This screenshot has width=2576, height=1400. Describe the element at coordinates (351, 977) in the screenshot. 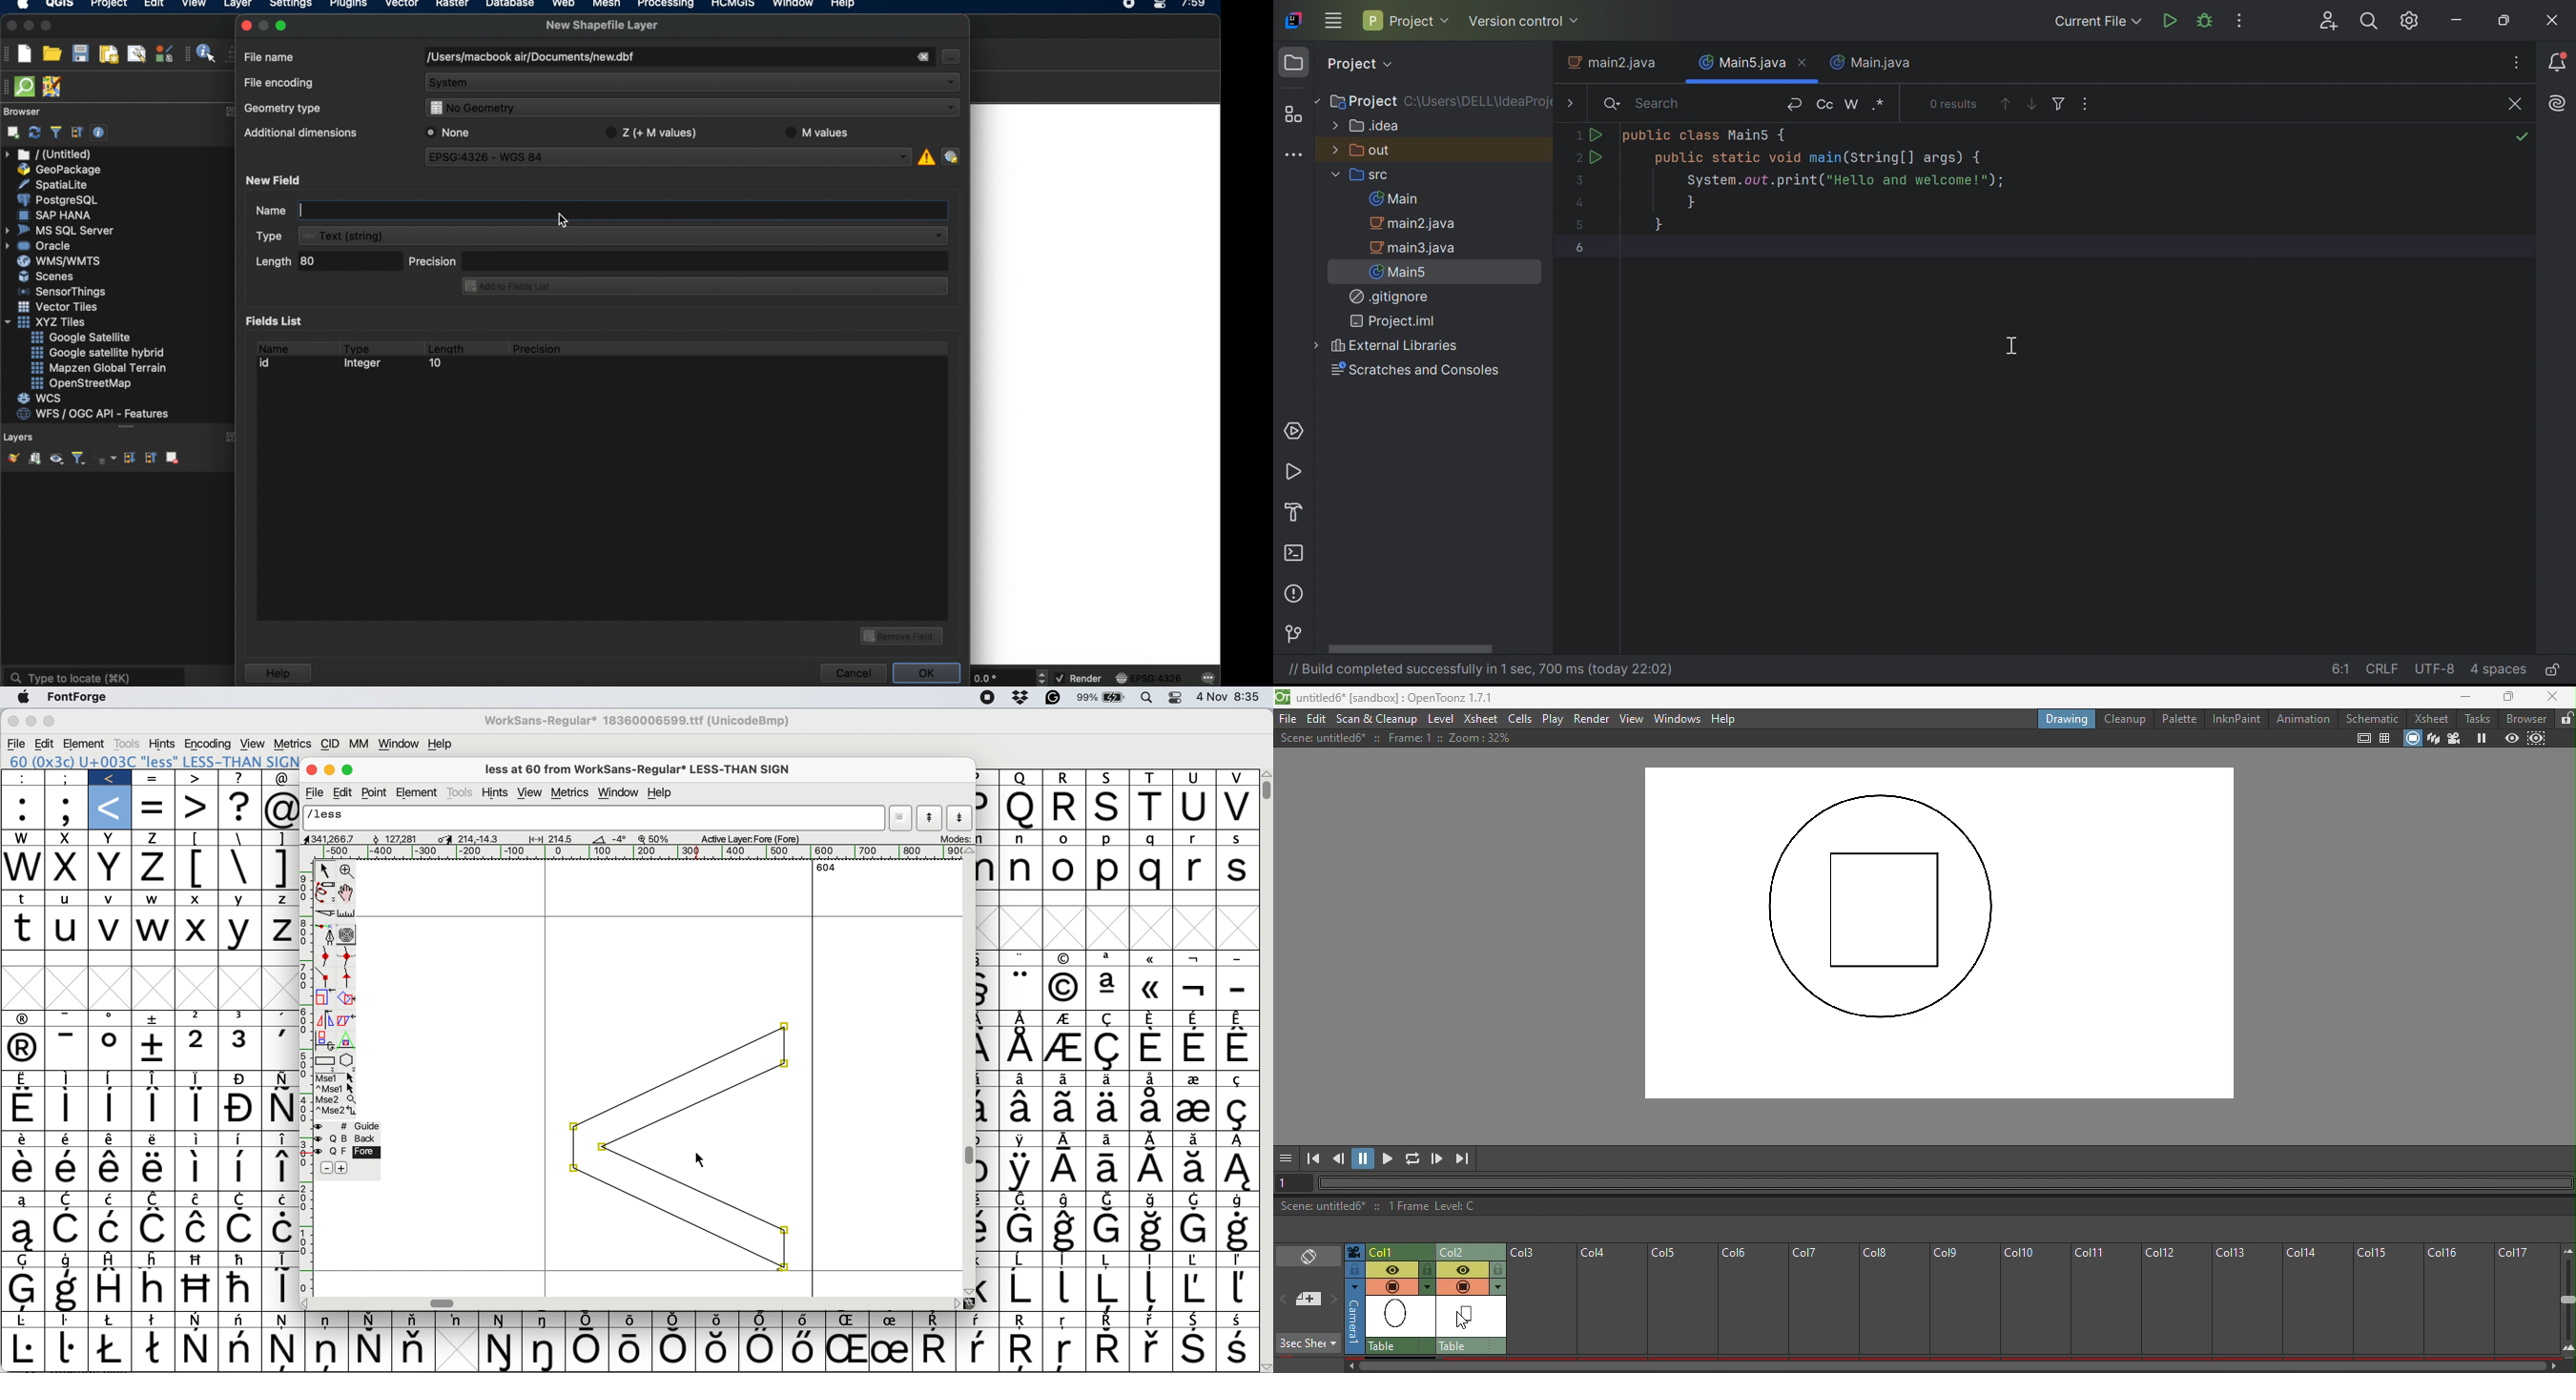

I see `tangent point` at that location.